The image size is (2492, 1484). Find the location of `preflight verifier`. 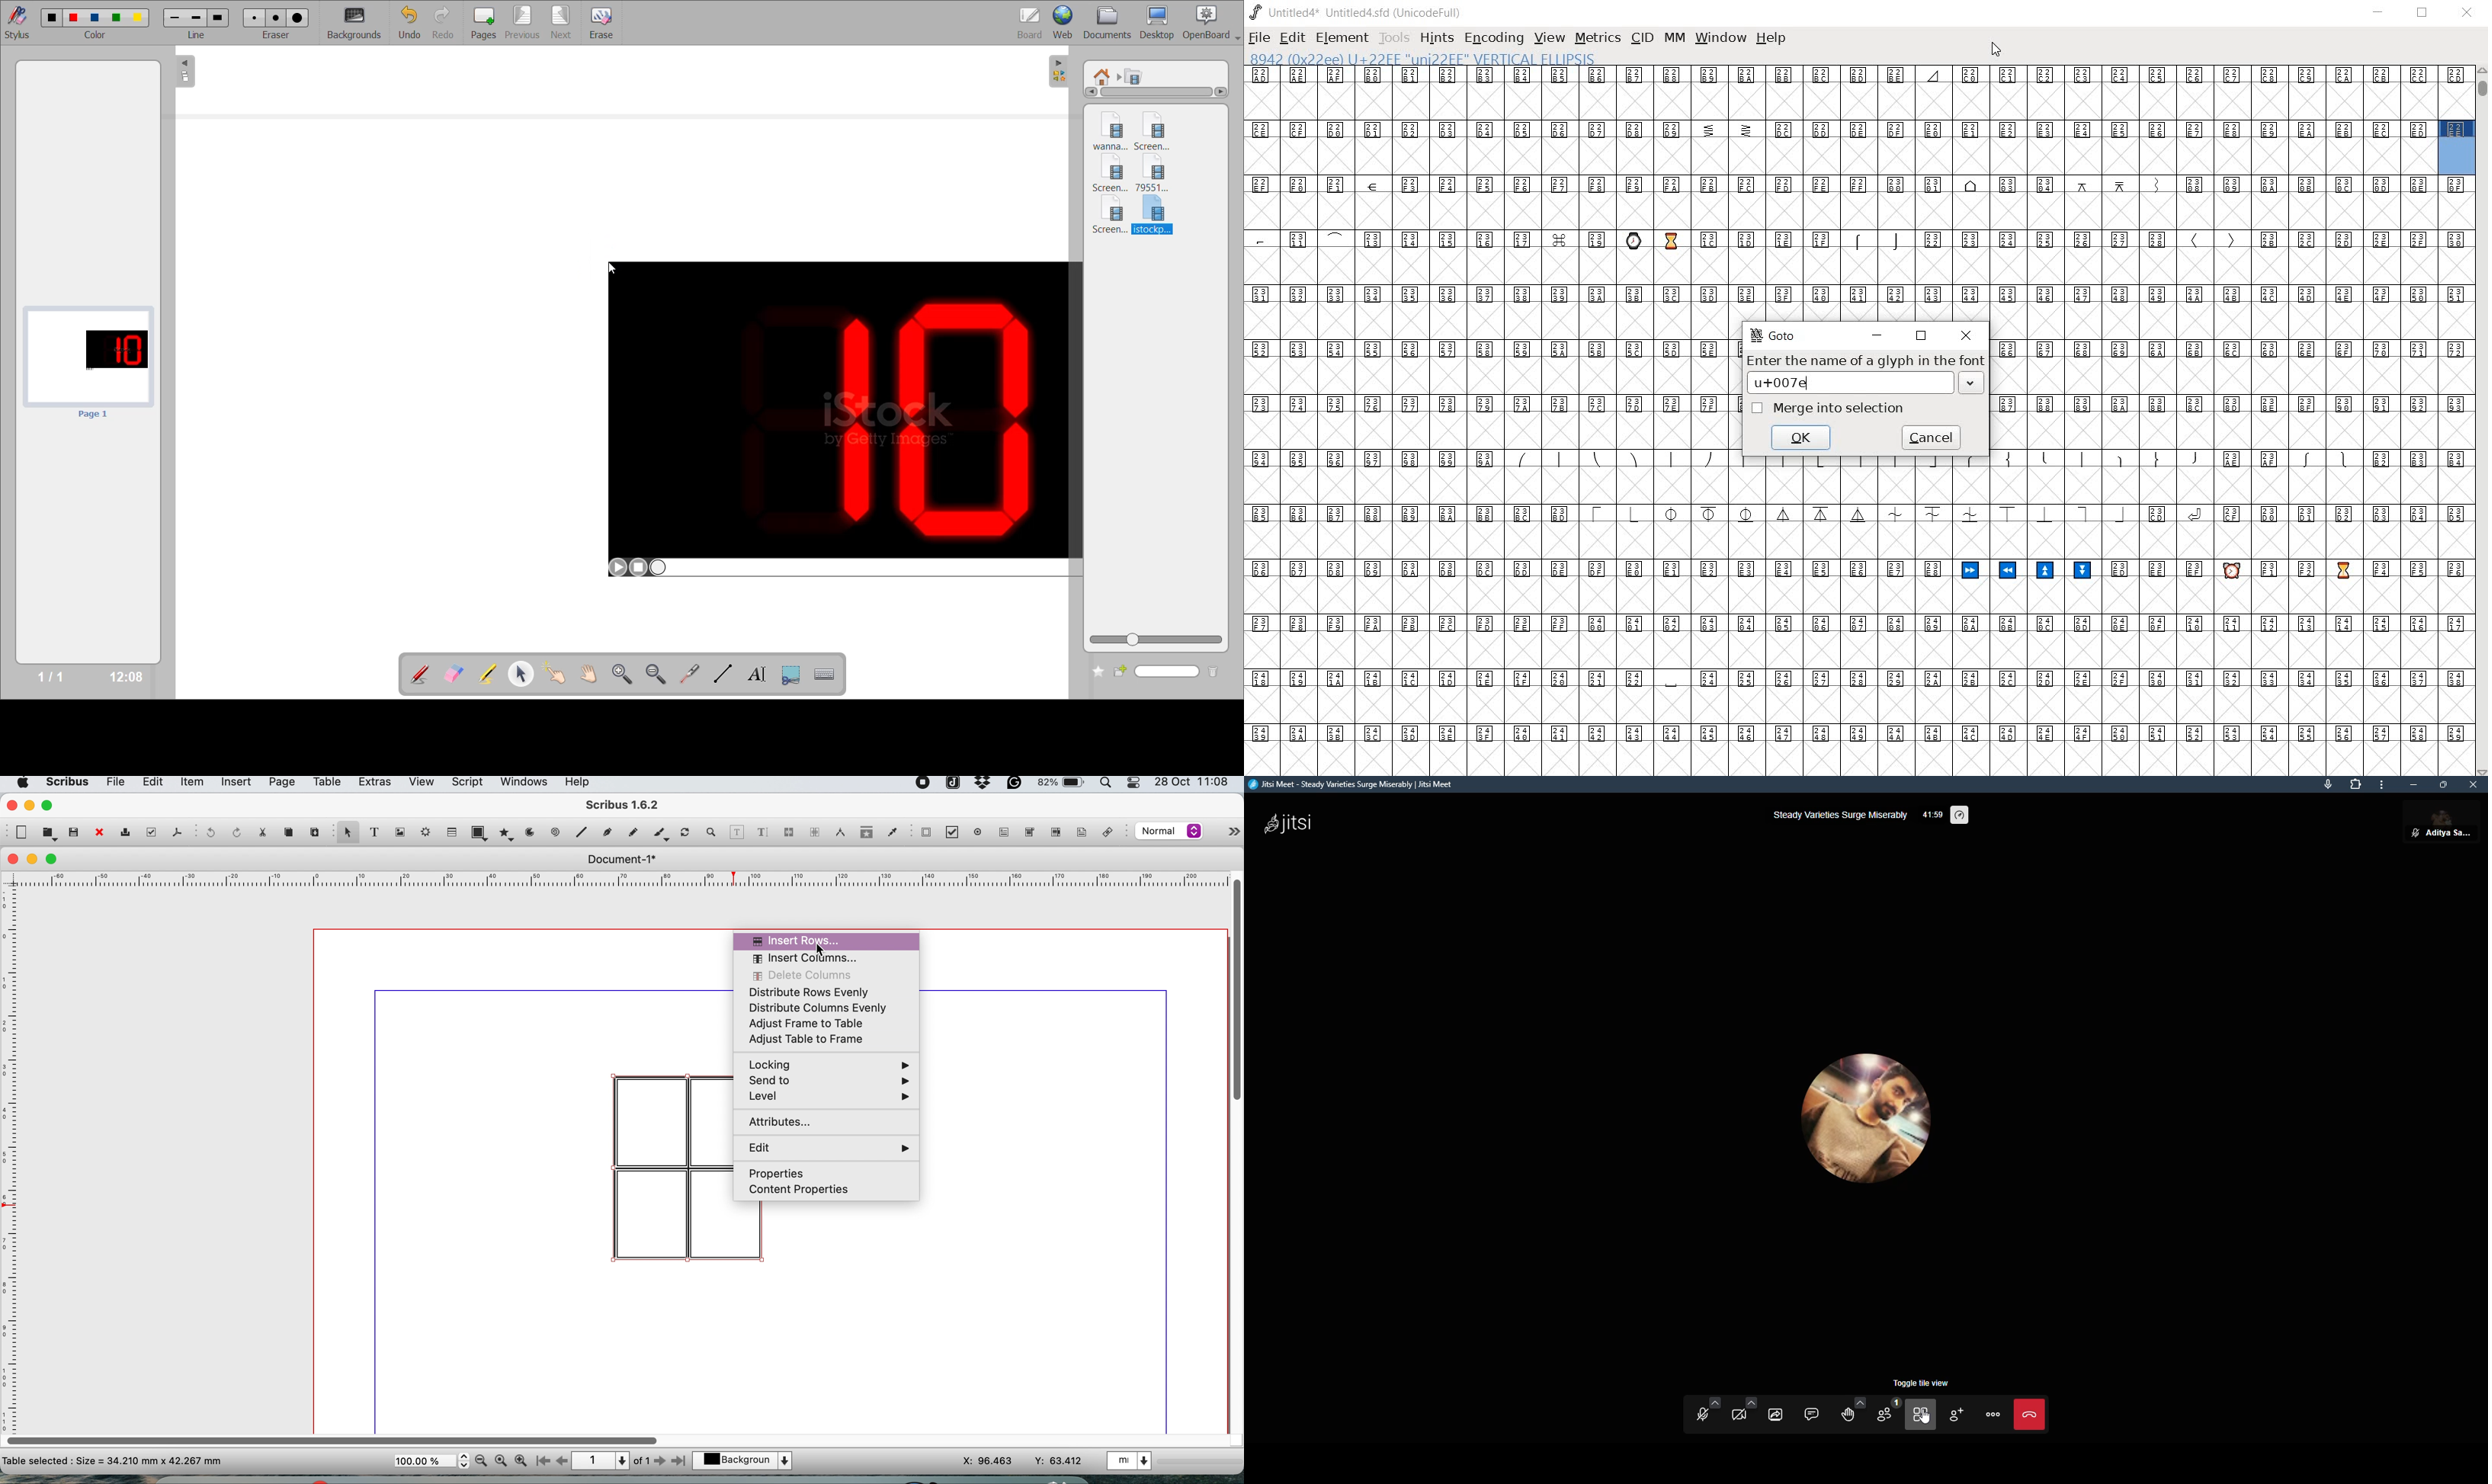

preflight verifier is located at coordinates (149, 832).